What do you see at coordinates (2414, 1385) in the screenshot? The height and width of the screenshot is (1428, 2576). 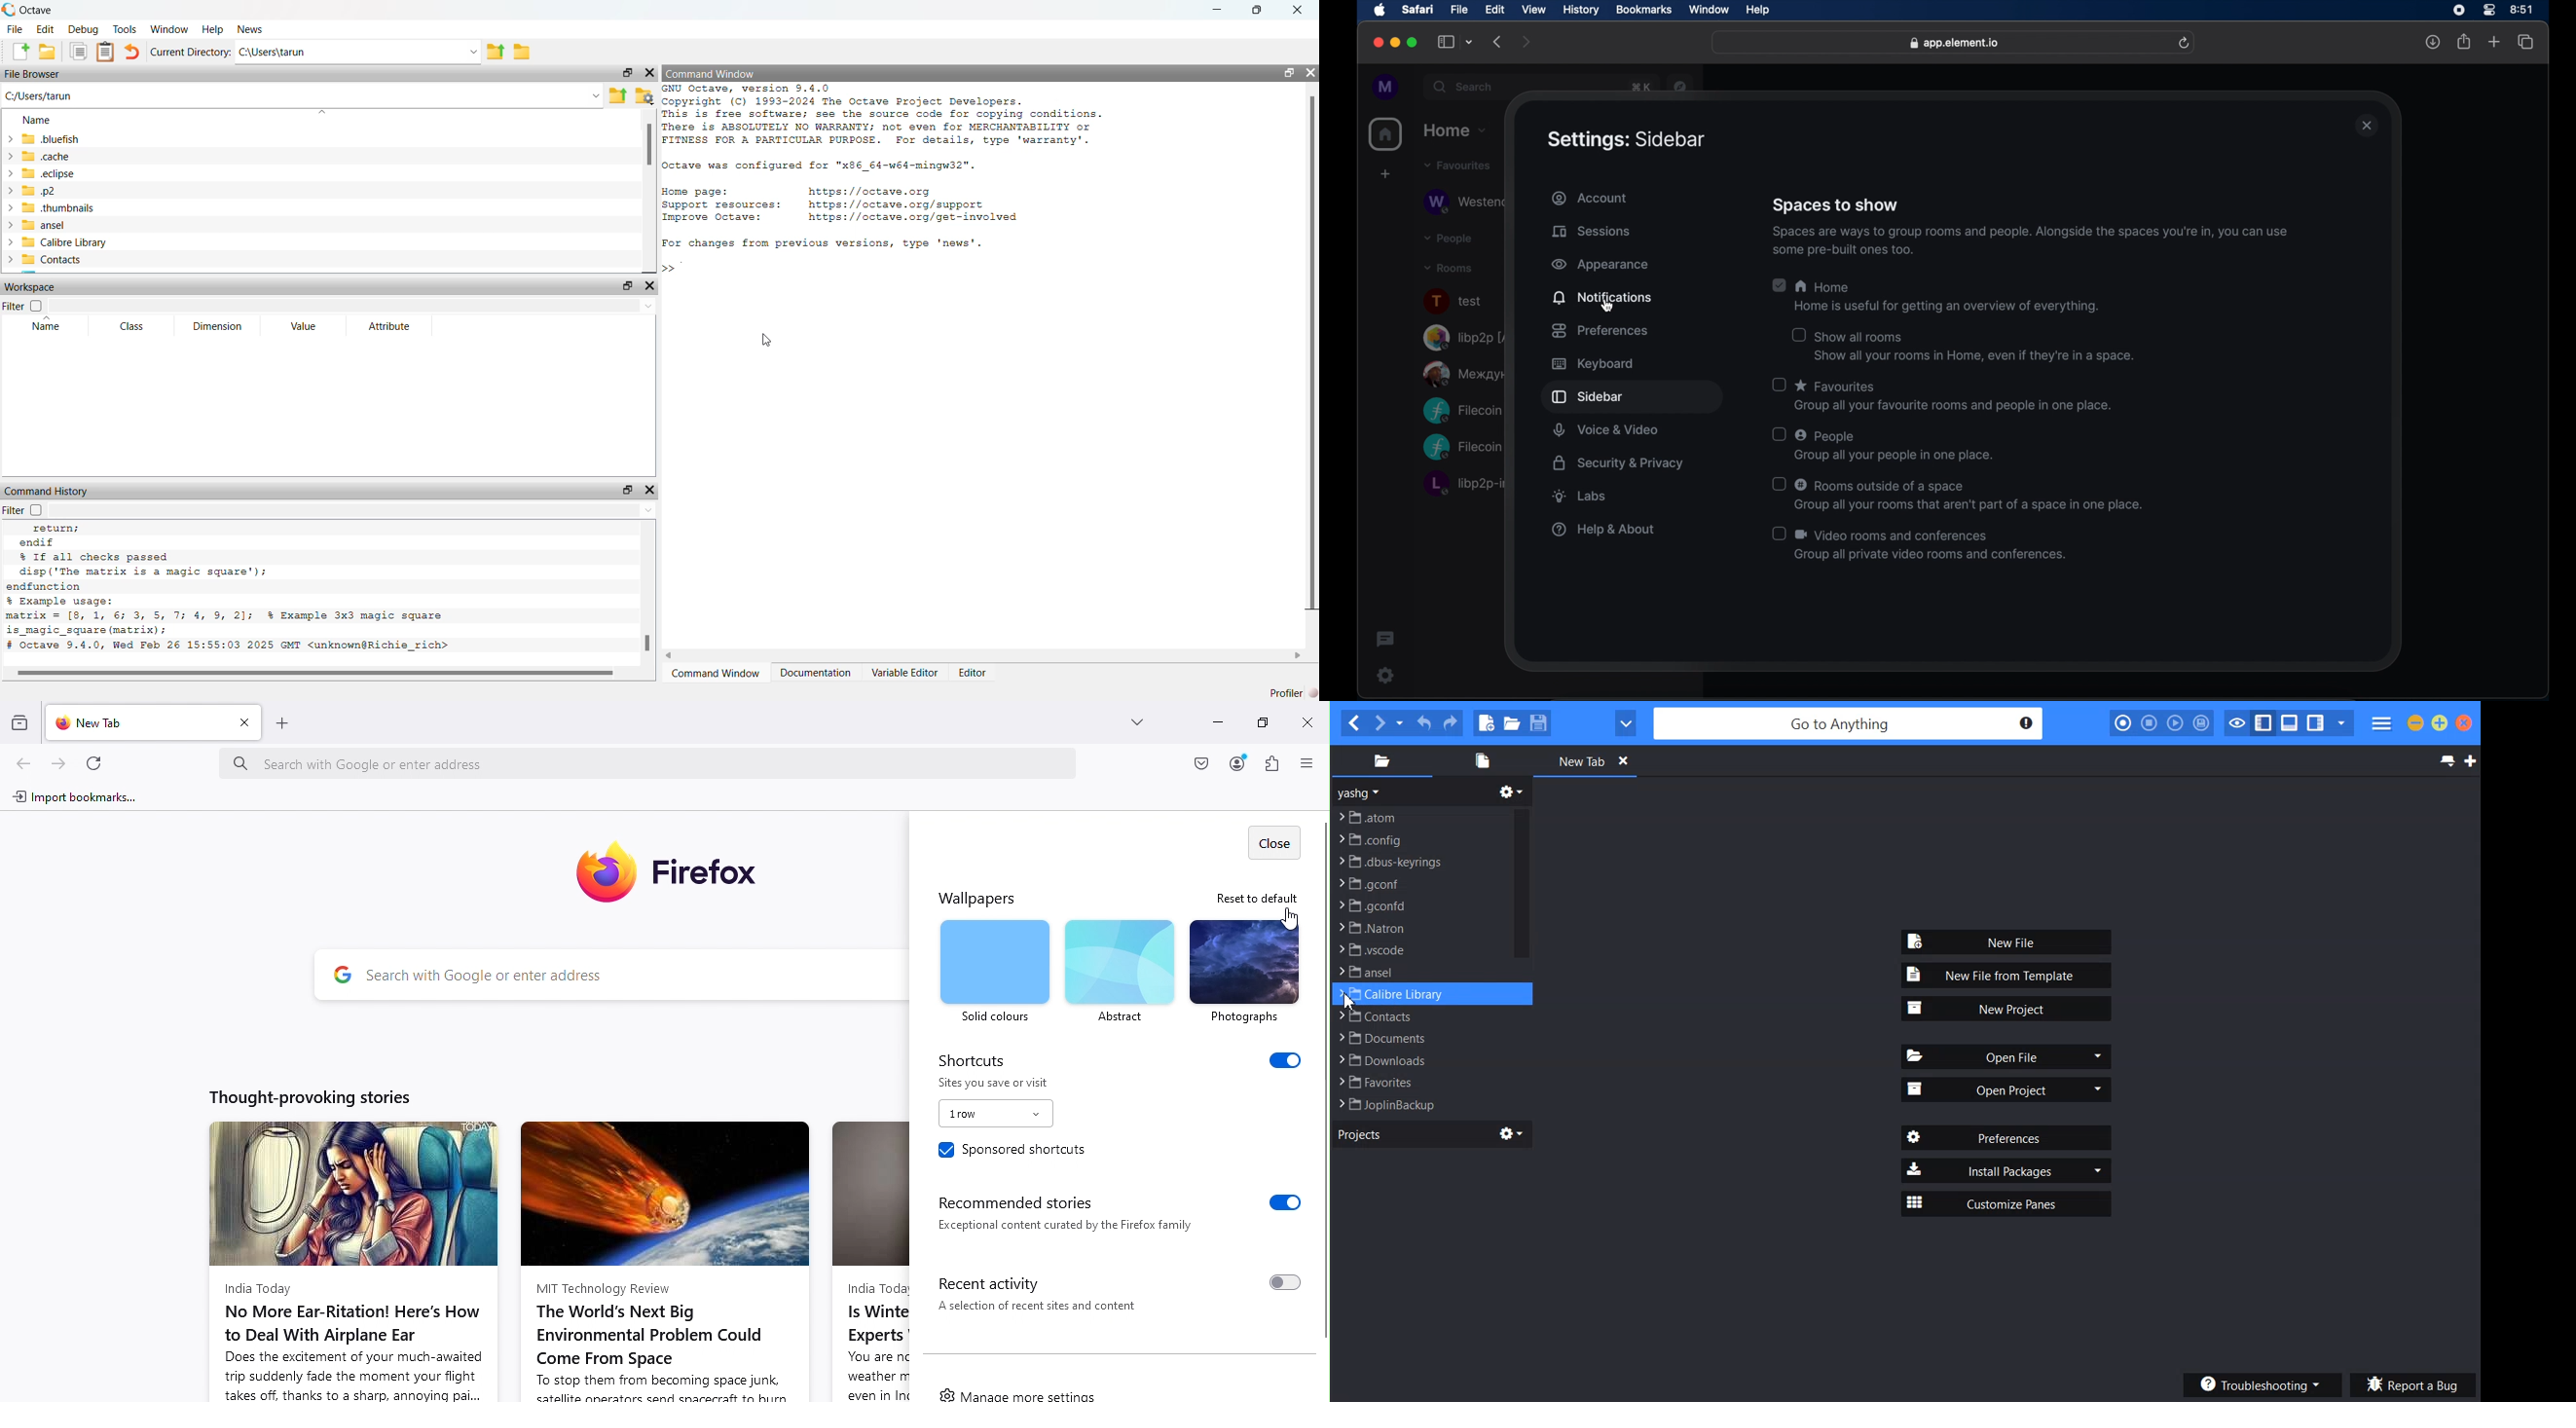 I see `Report a bug` at bounding box center [2414, 1385].